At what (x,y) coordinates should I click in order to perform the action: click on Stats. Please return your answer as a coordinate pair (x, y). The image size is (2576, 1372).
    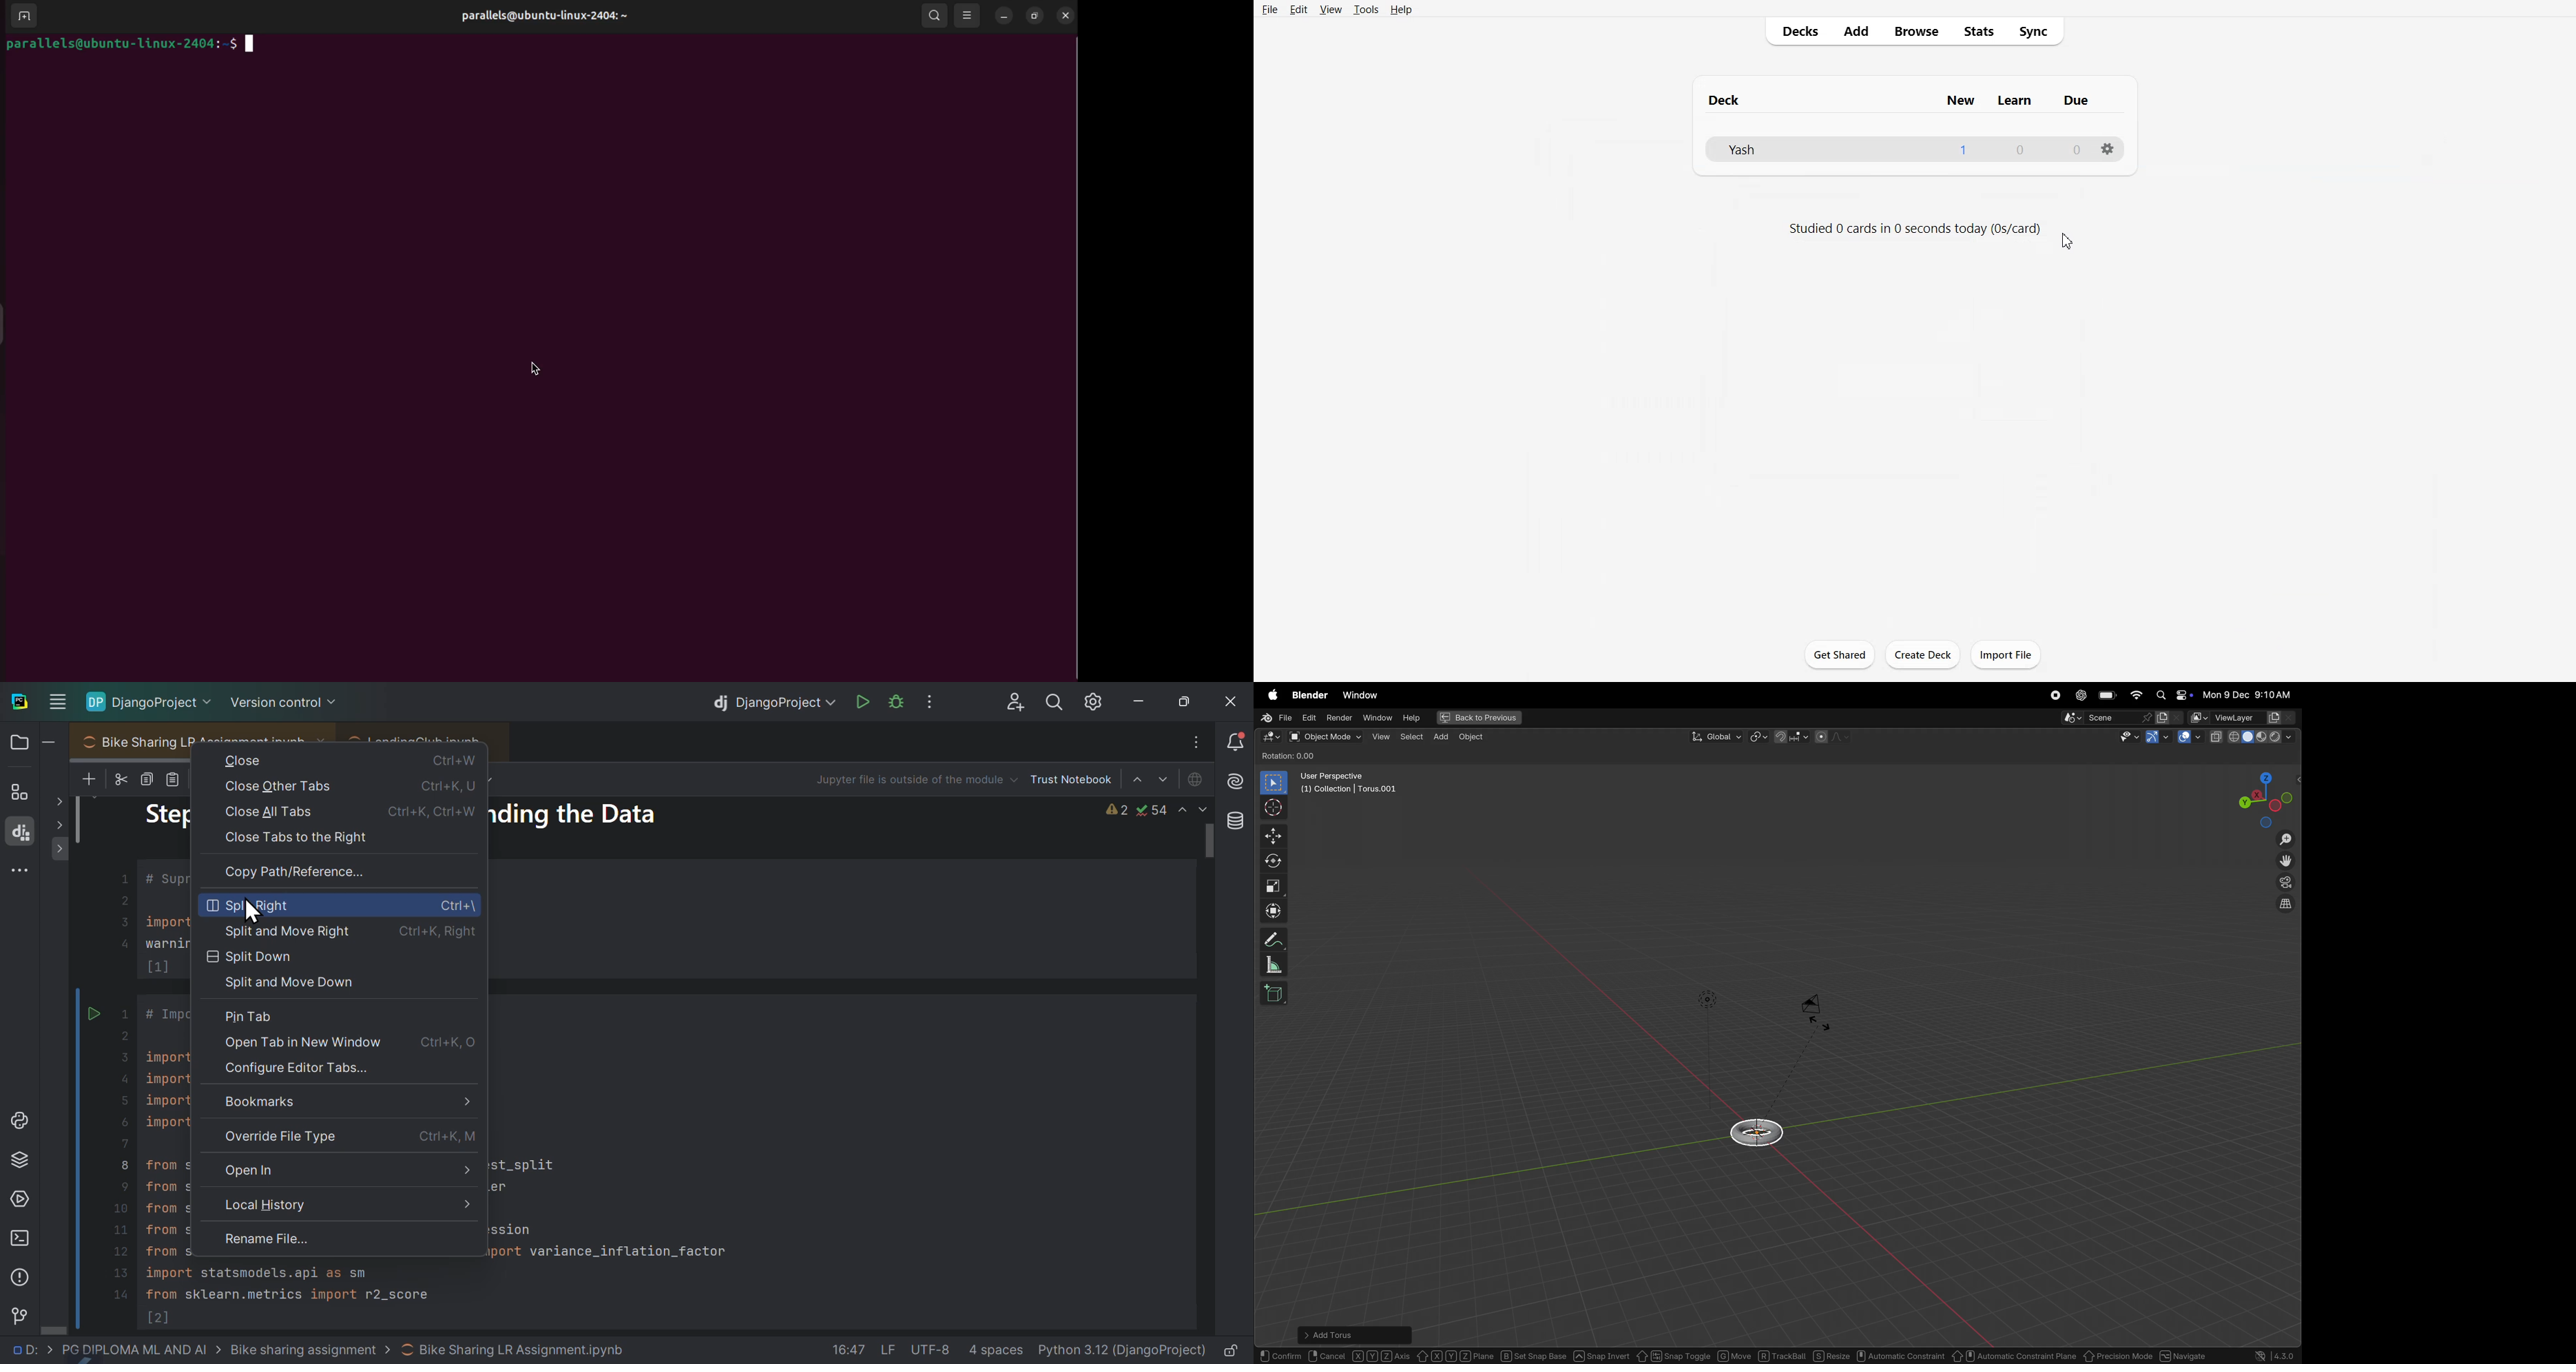
    Looking at the image, I should click on (1979, 31).